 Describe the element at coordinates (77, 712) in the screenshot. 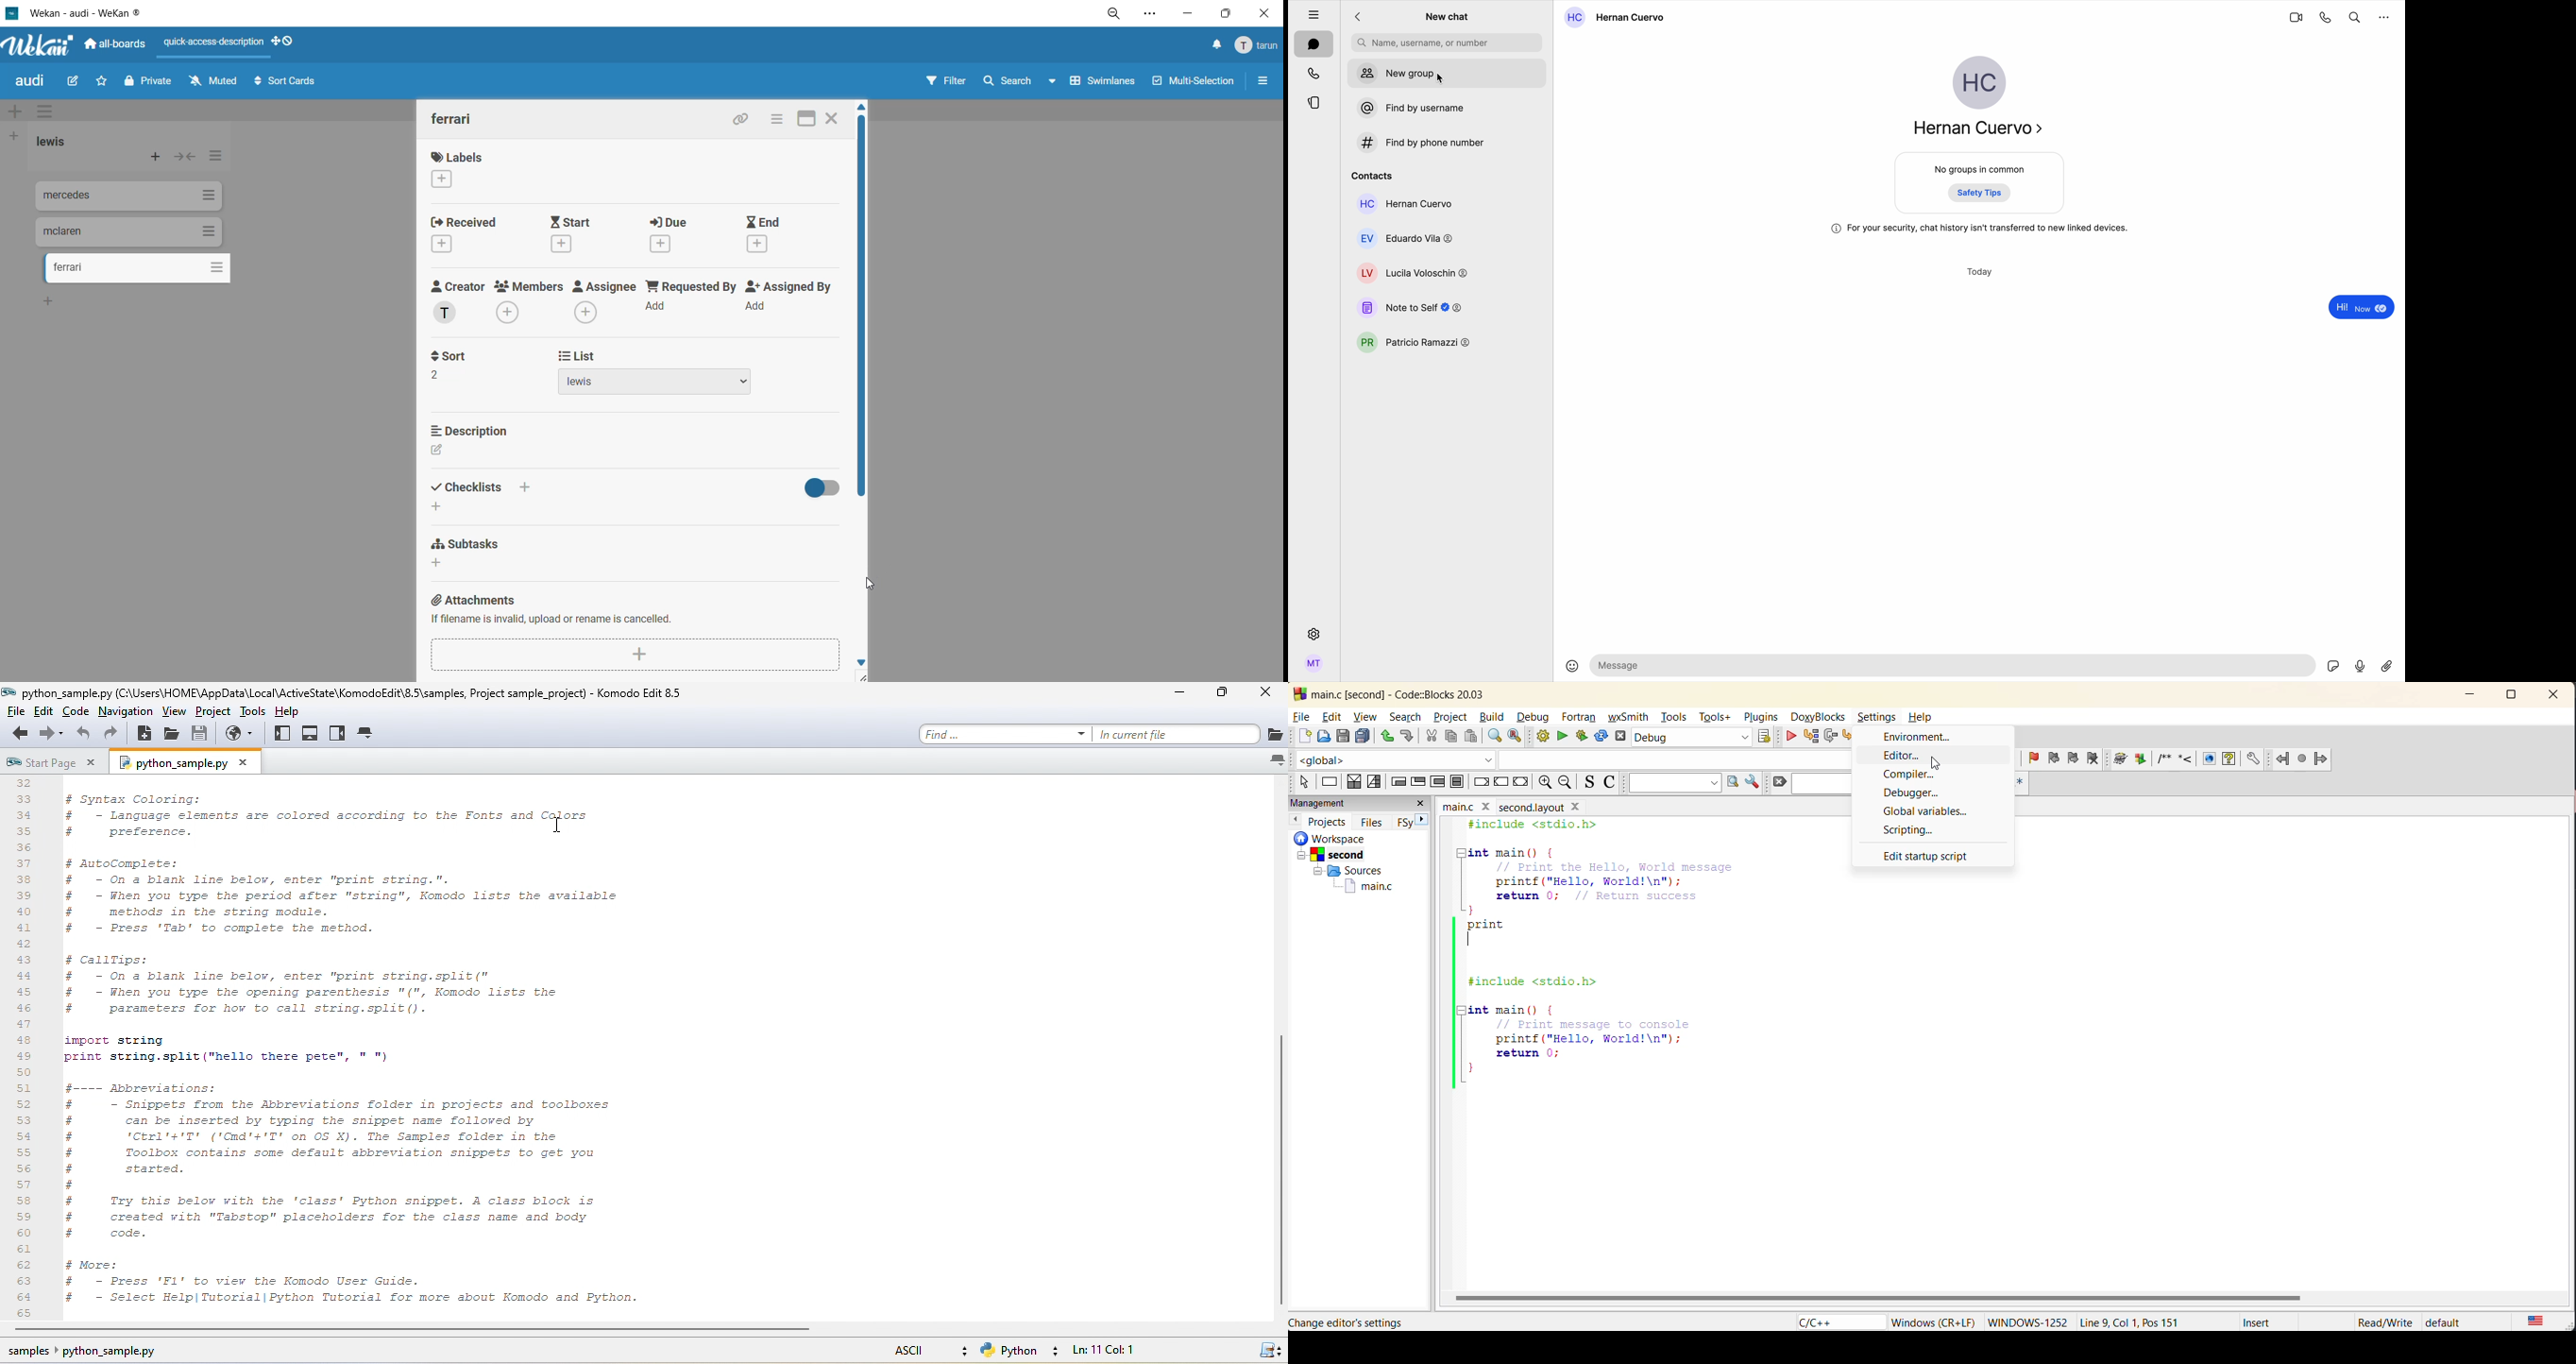

I see `code` at that location.